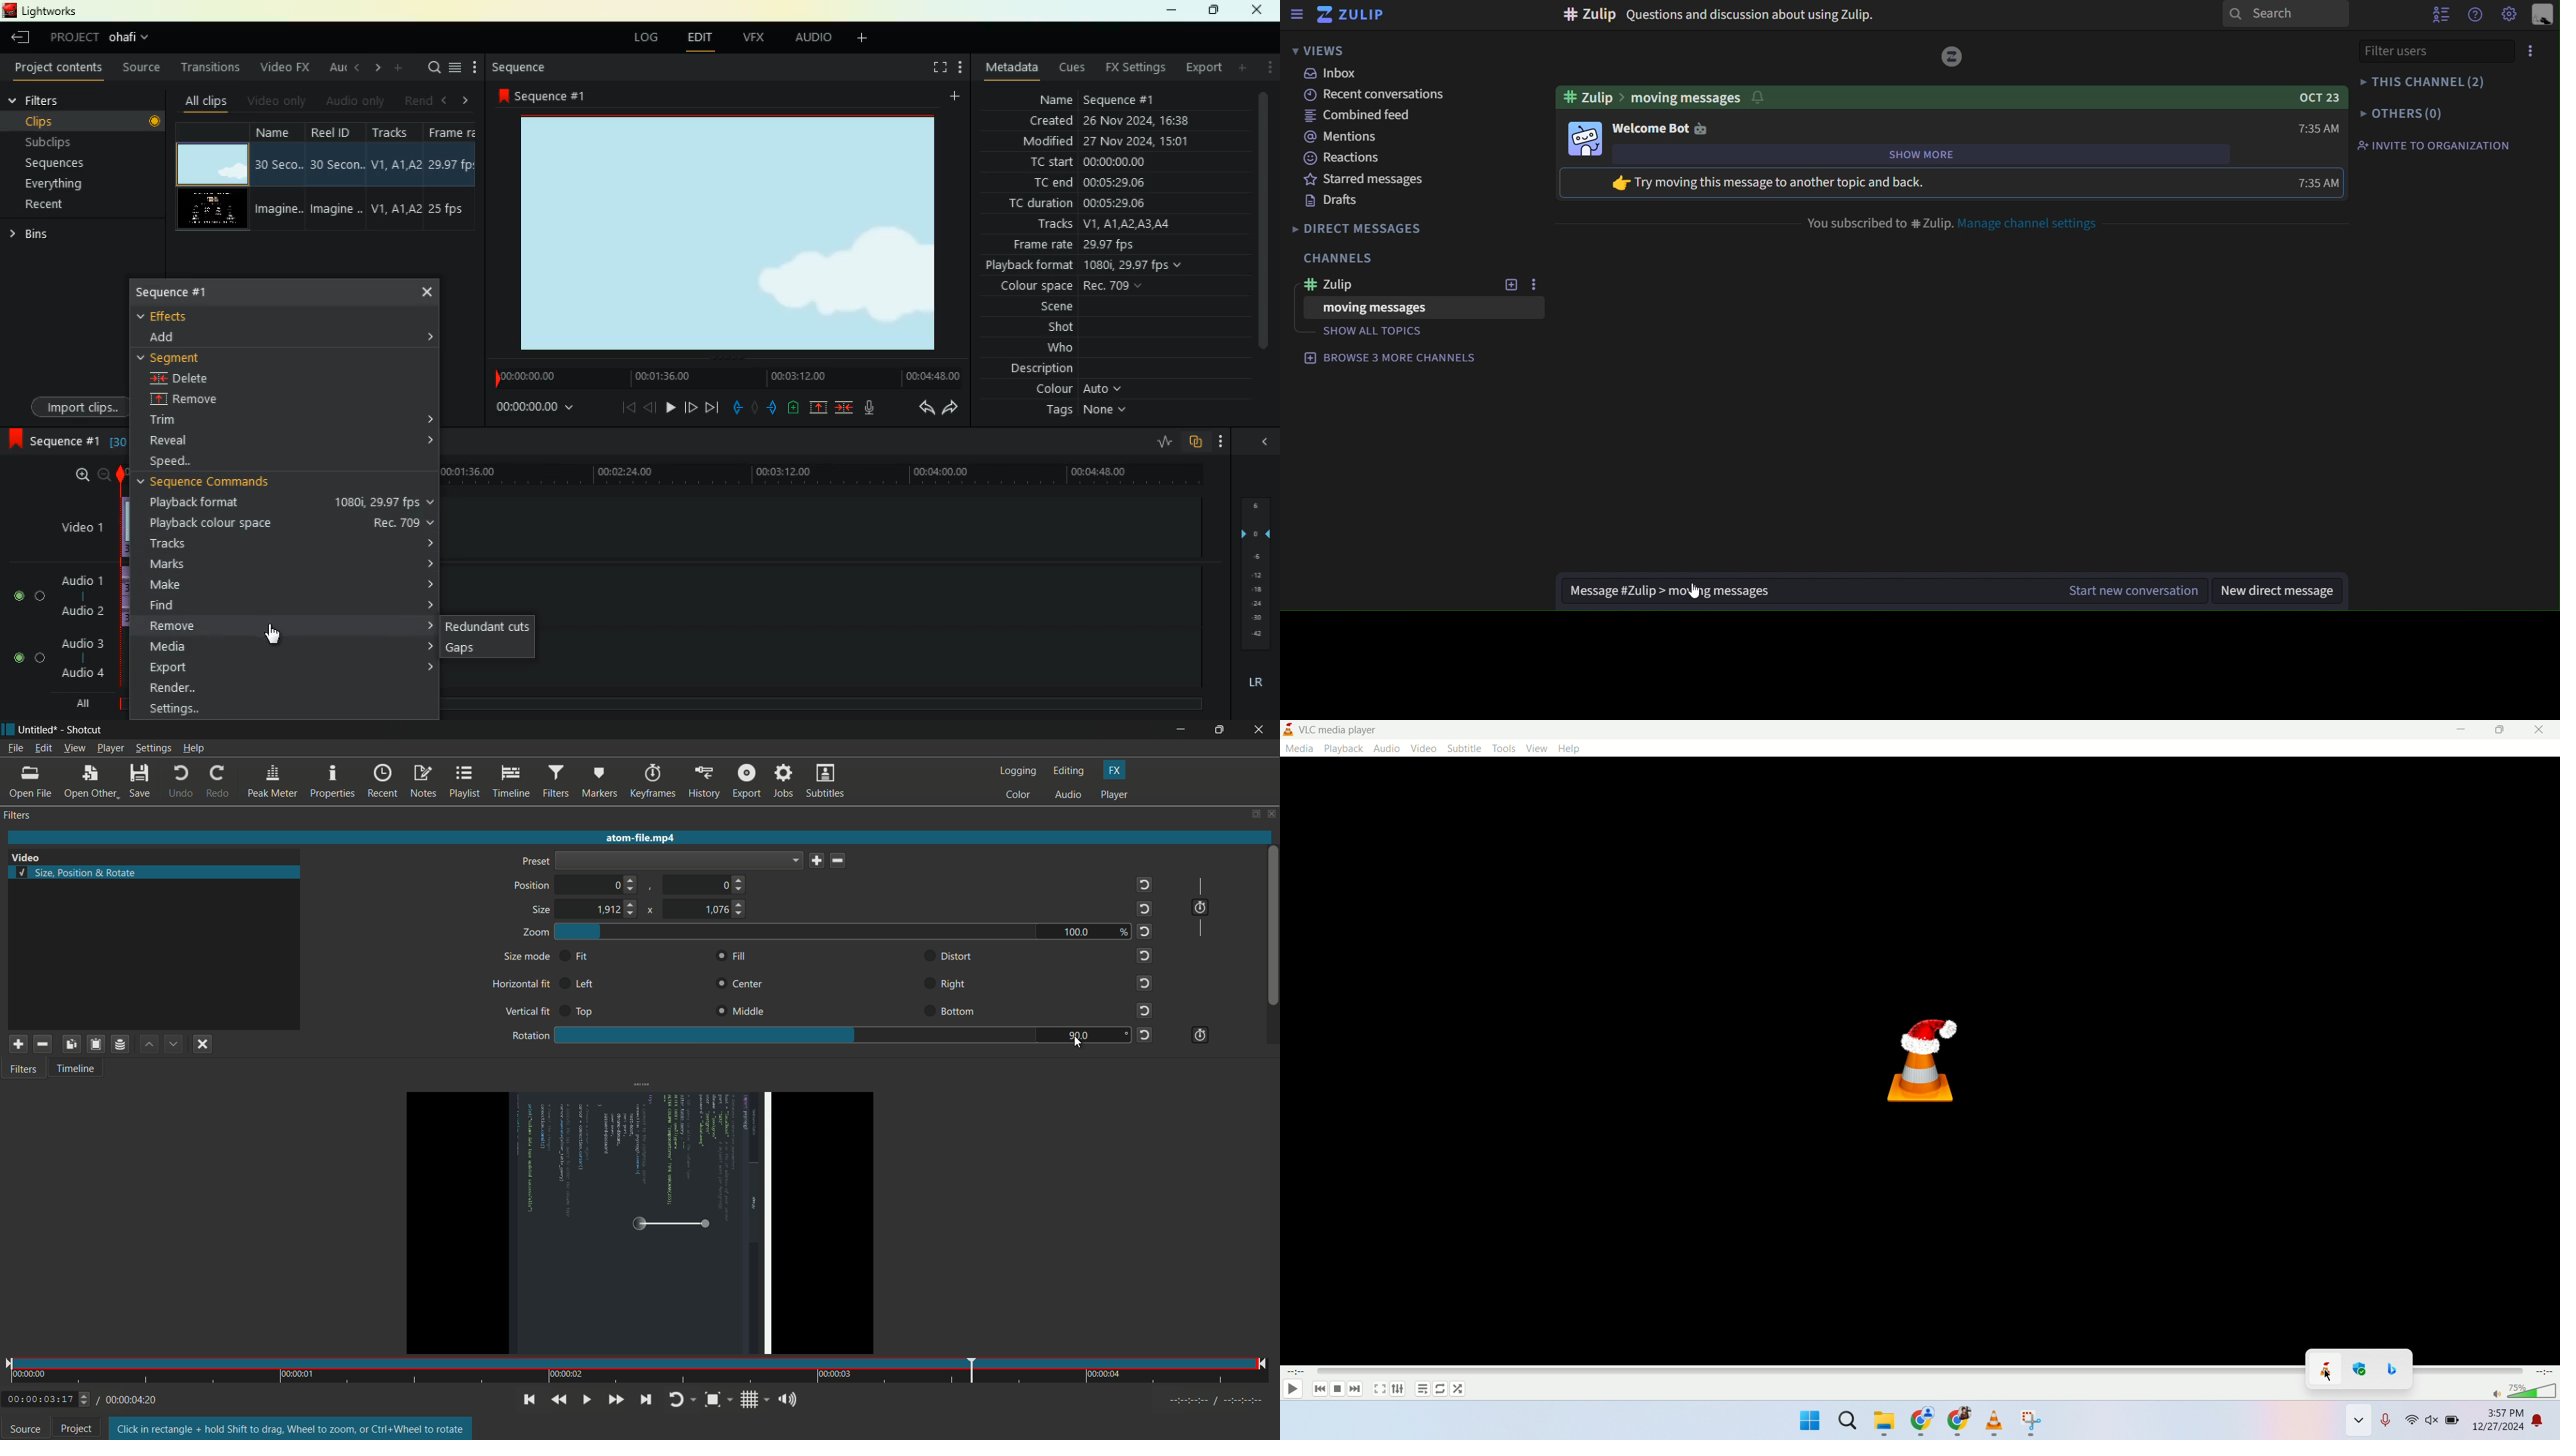 The image size is (2576, 1456). What do you see at coordinates (2497, 1423) in the screenshot?
I see `date and time` at bounding box center [2497, 1423].